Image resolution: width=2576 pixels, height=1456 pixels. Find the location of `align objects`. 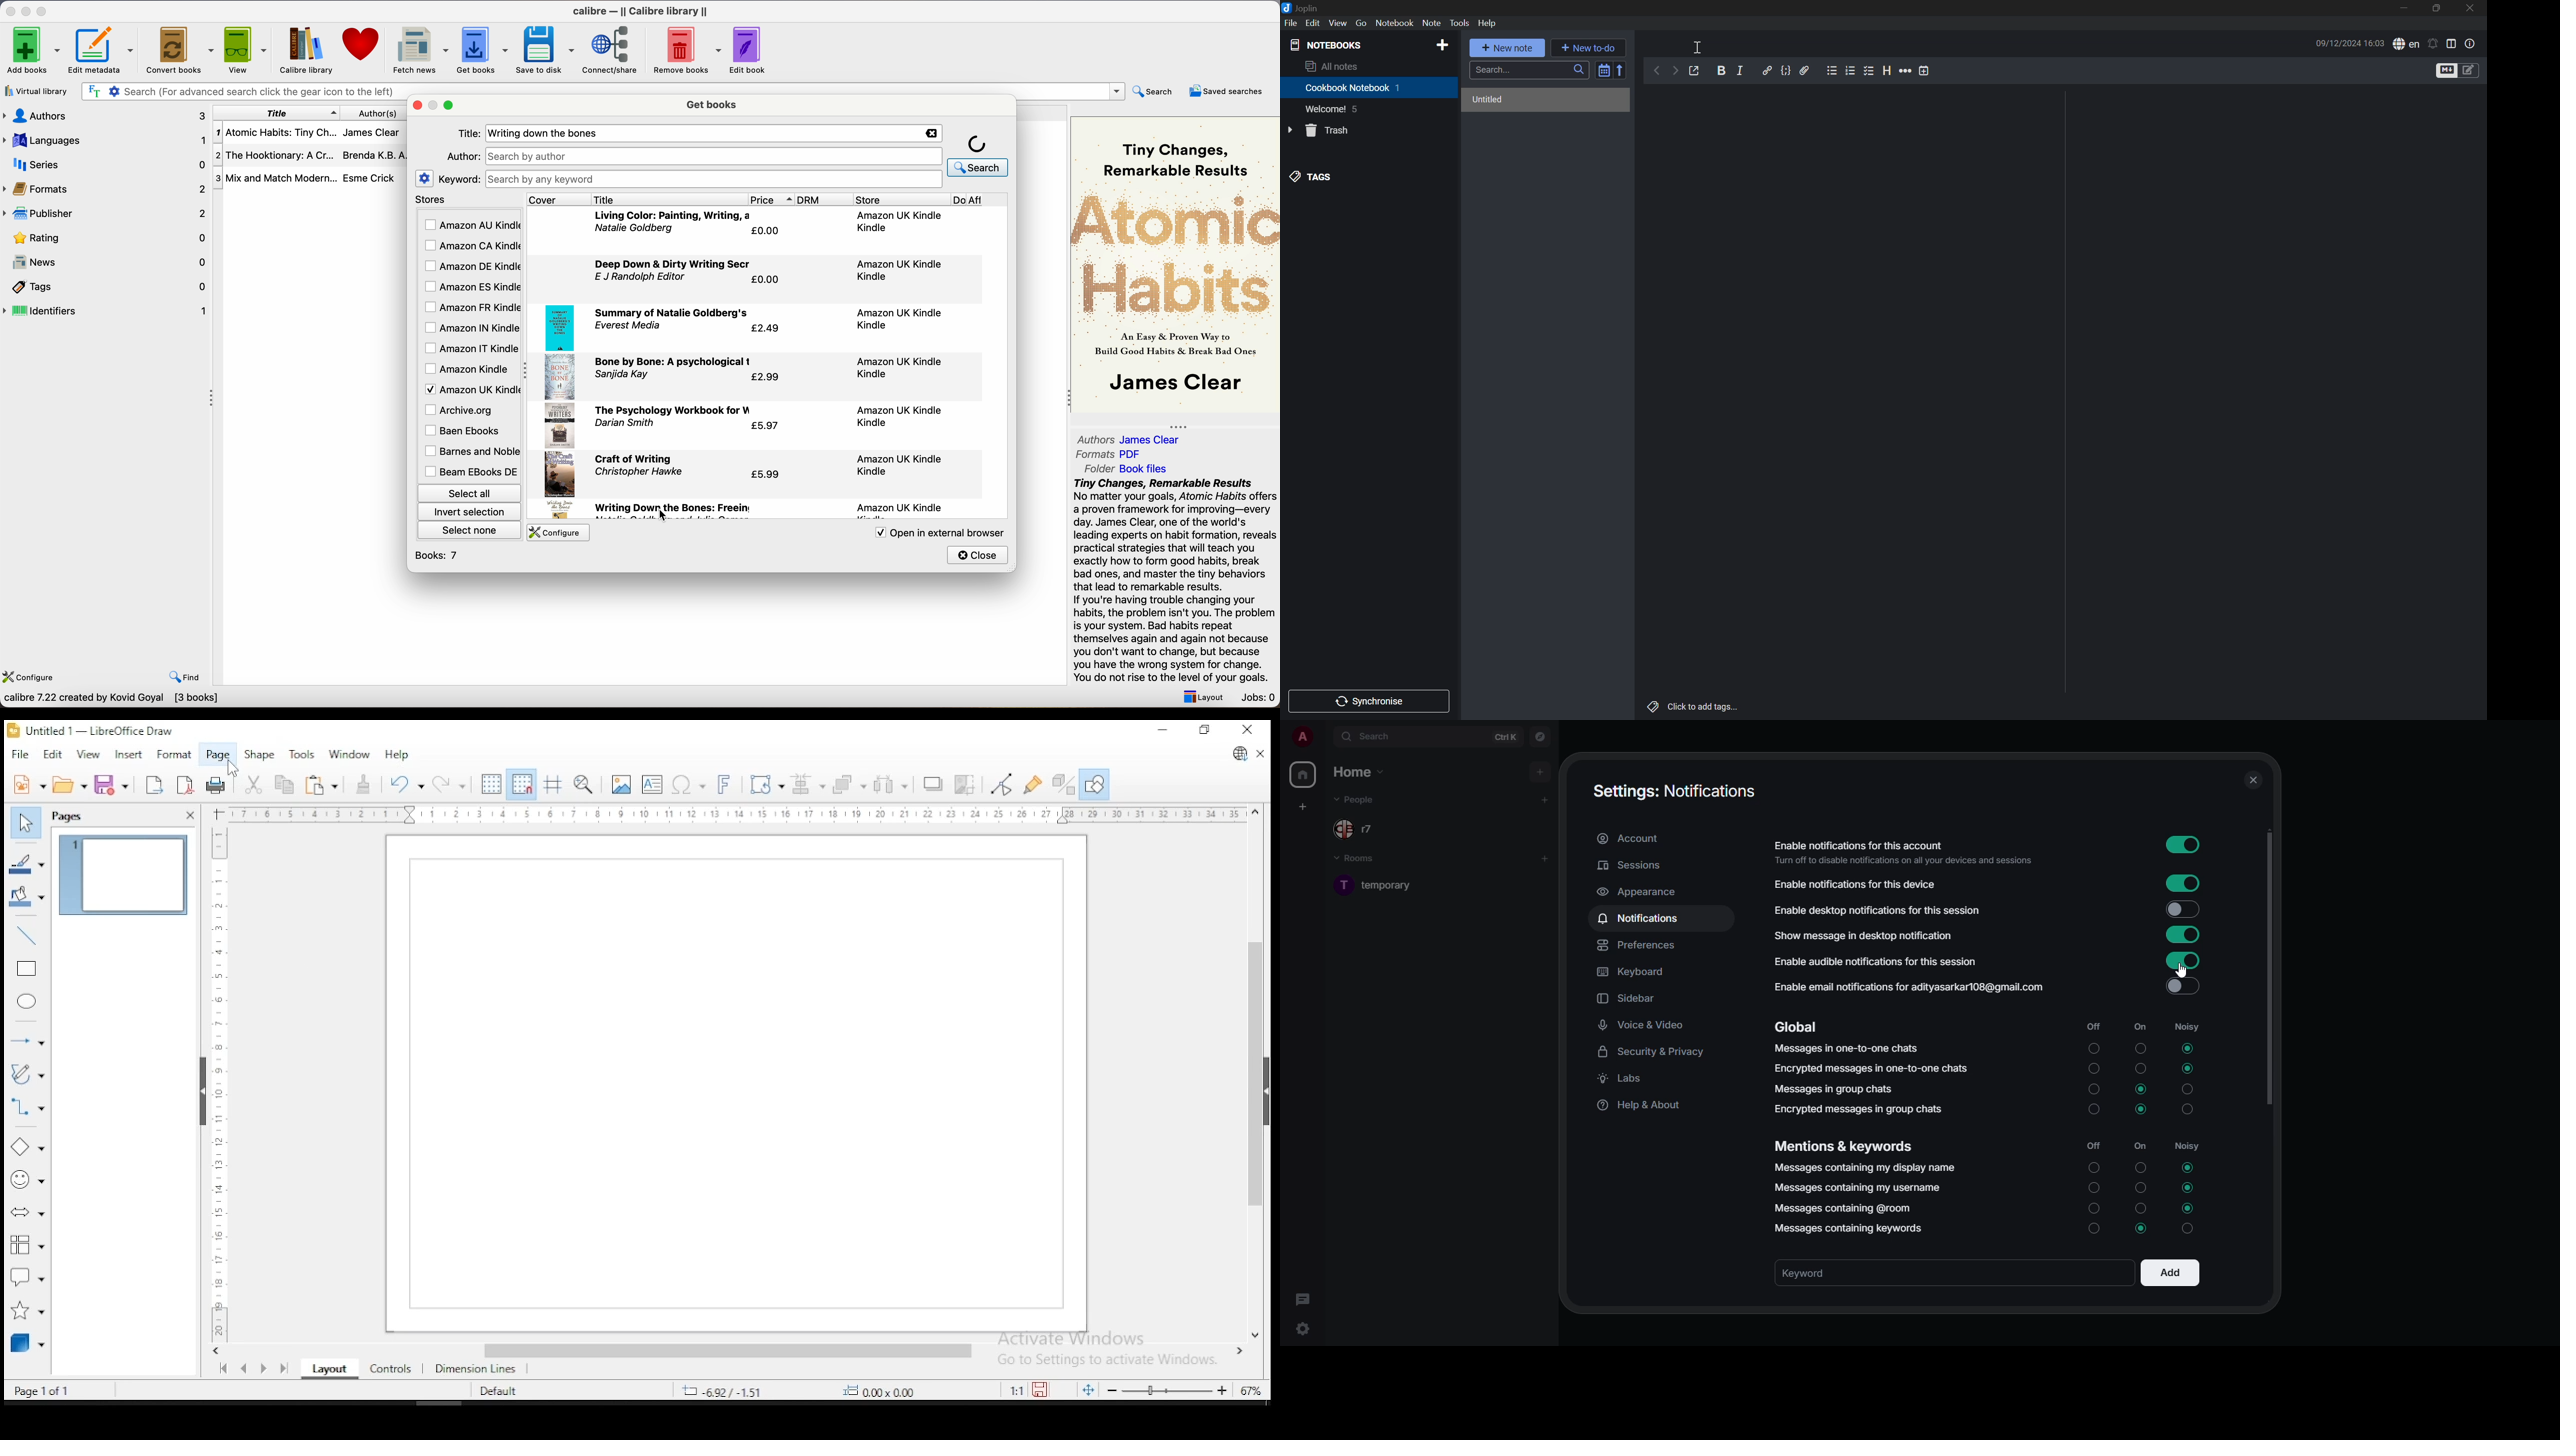

align objects is located at coordinates (806, 787).